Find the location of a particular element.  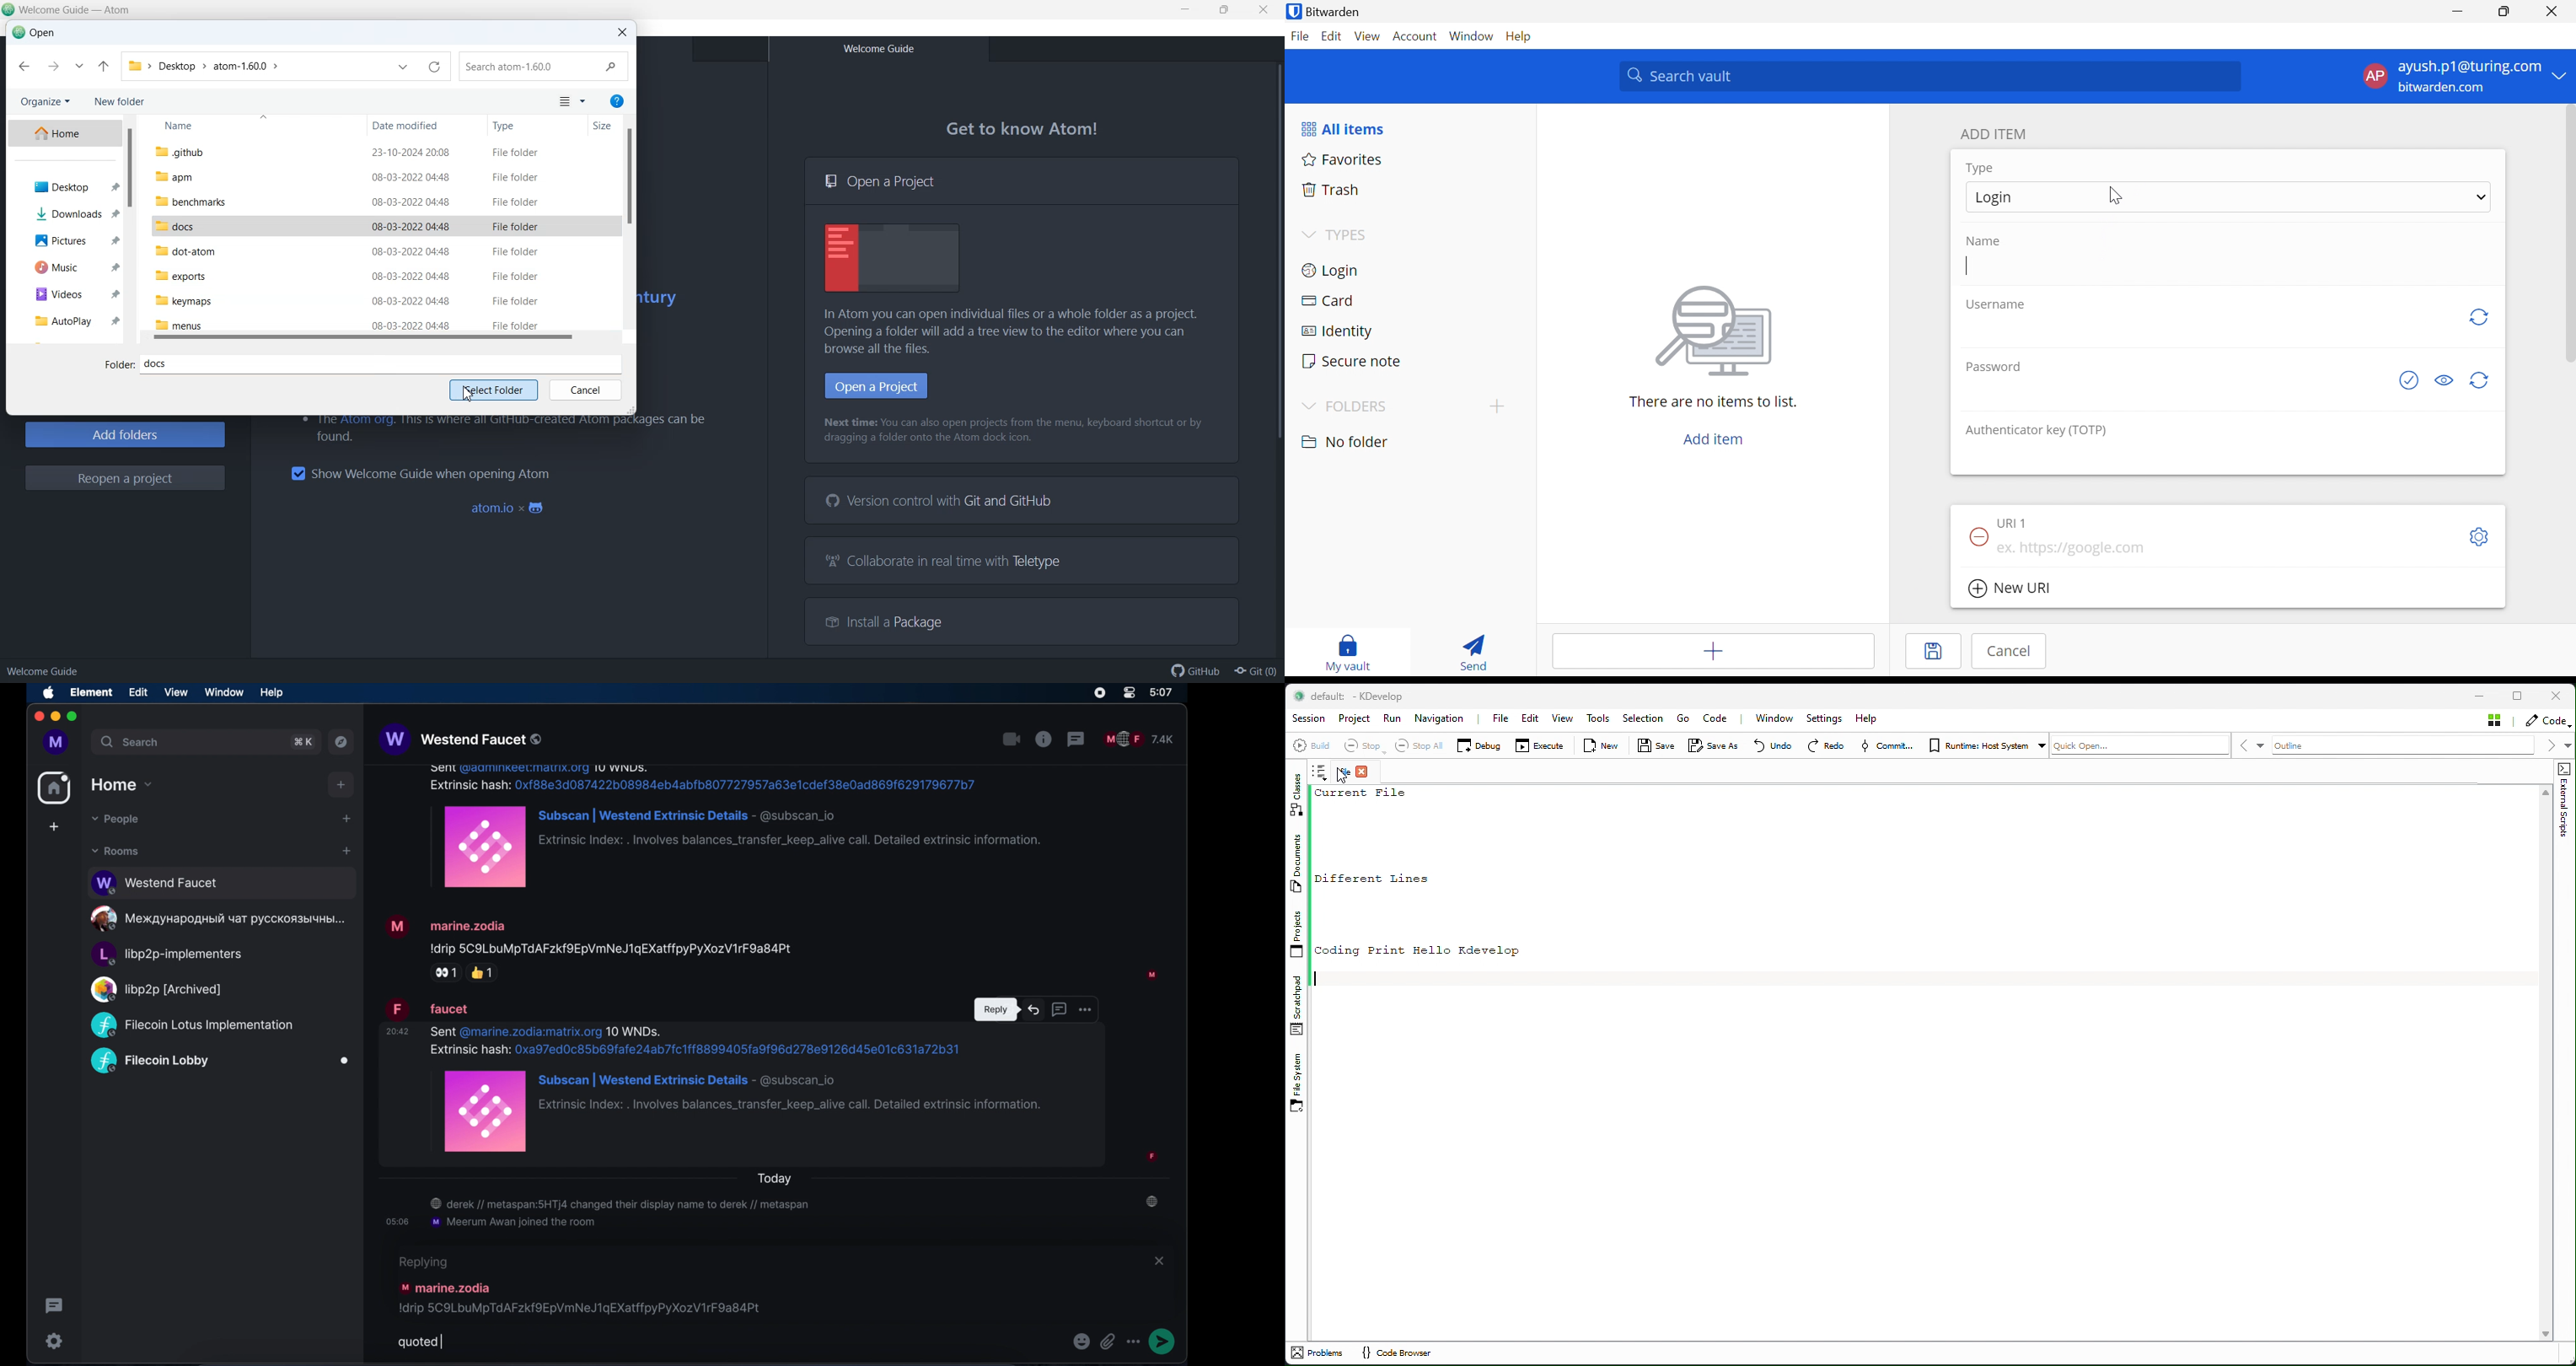

Check if password has been exposed is located at coordinates (2410, 381).